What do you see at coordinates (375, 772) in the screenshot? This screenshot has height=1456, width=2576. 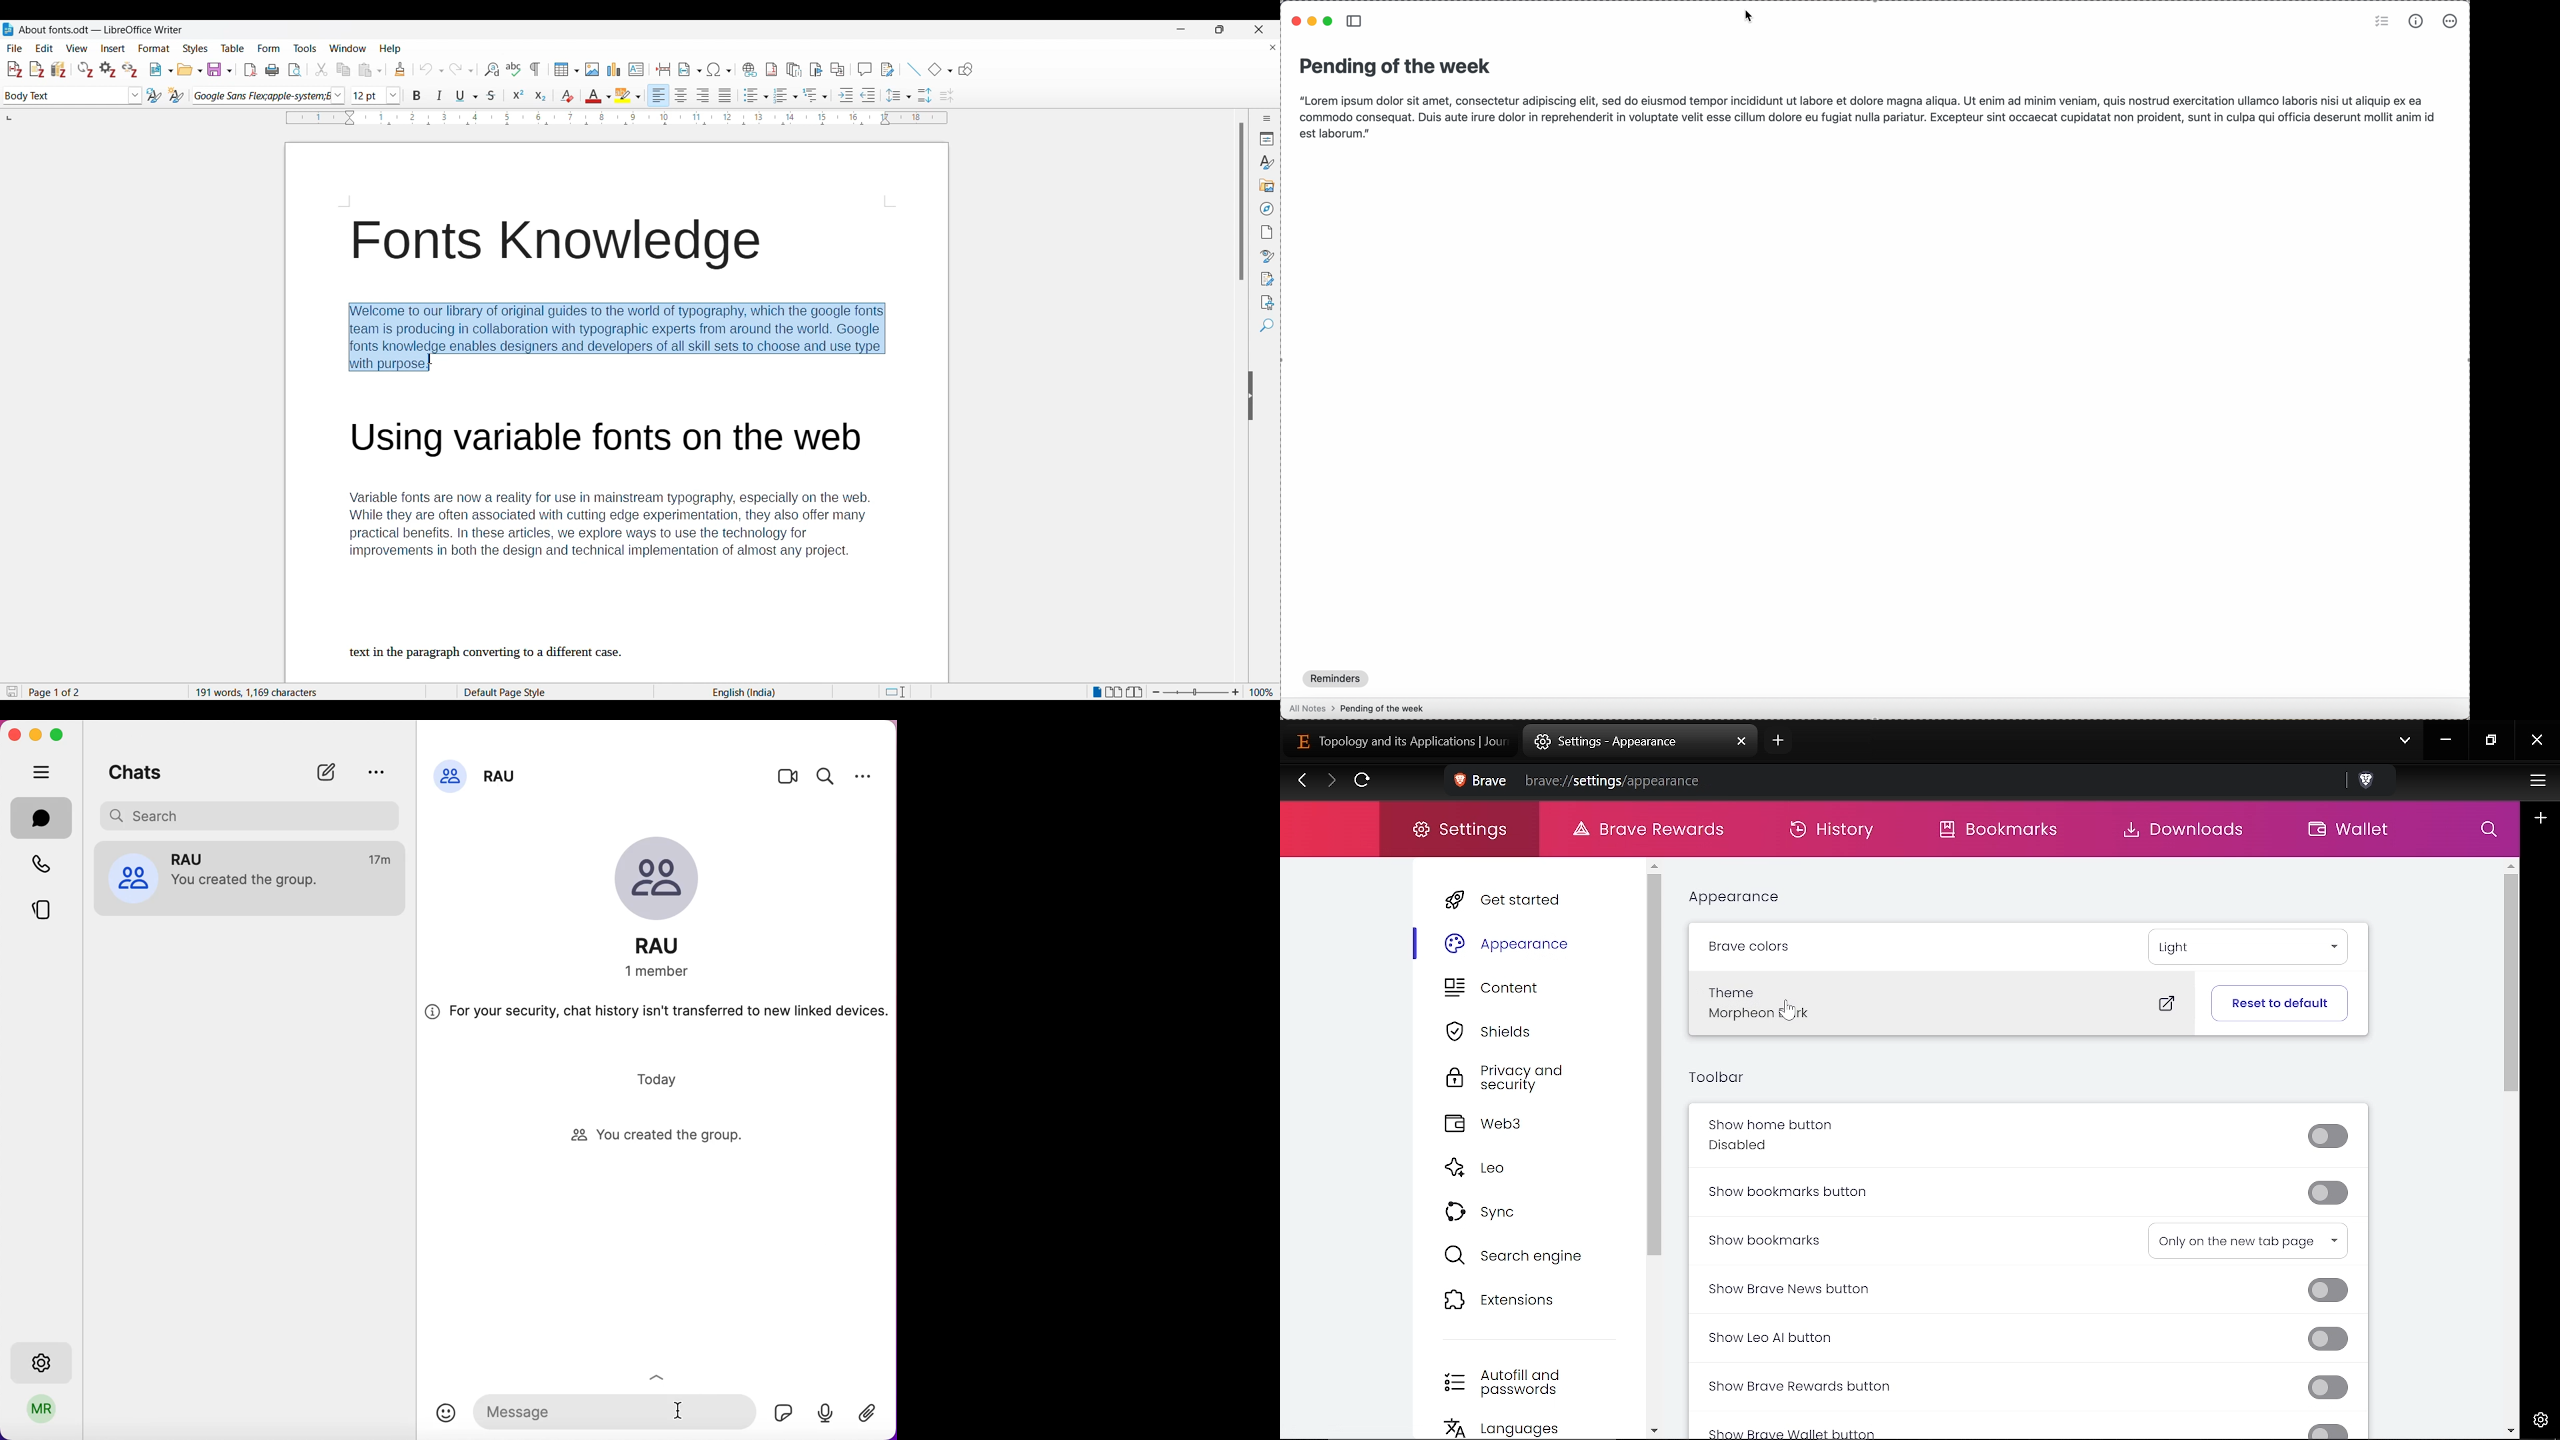 I see `view achive` at bounding box center [375, 772].